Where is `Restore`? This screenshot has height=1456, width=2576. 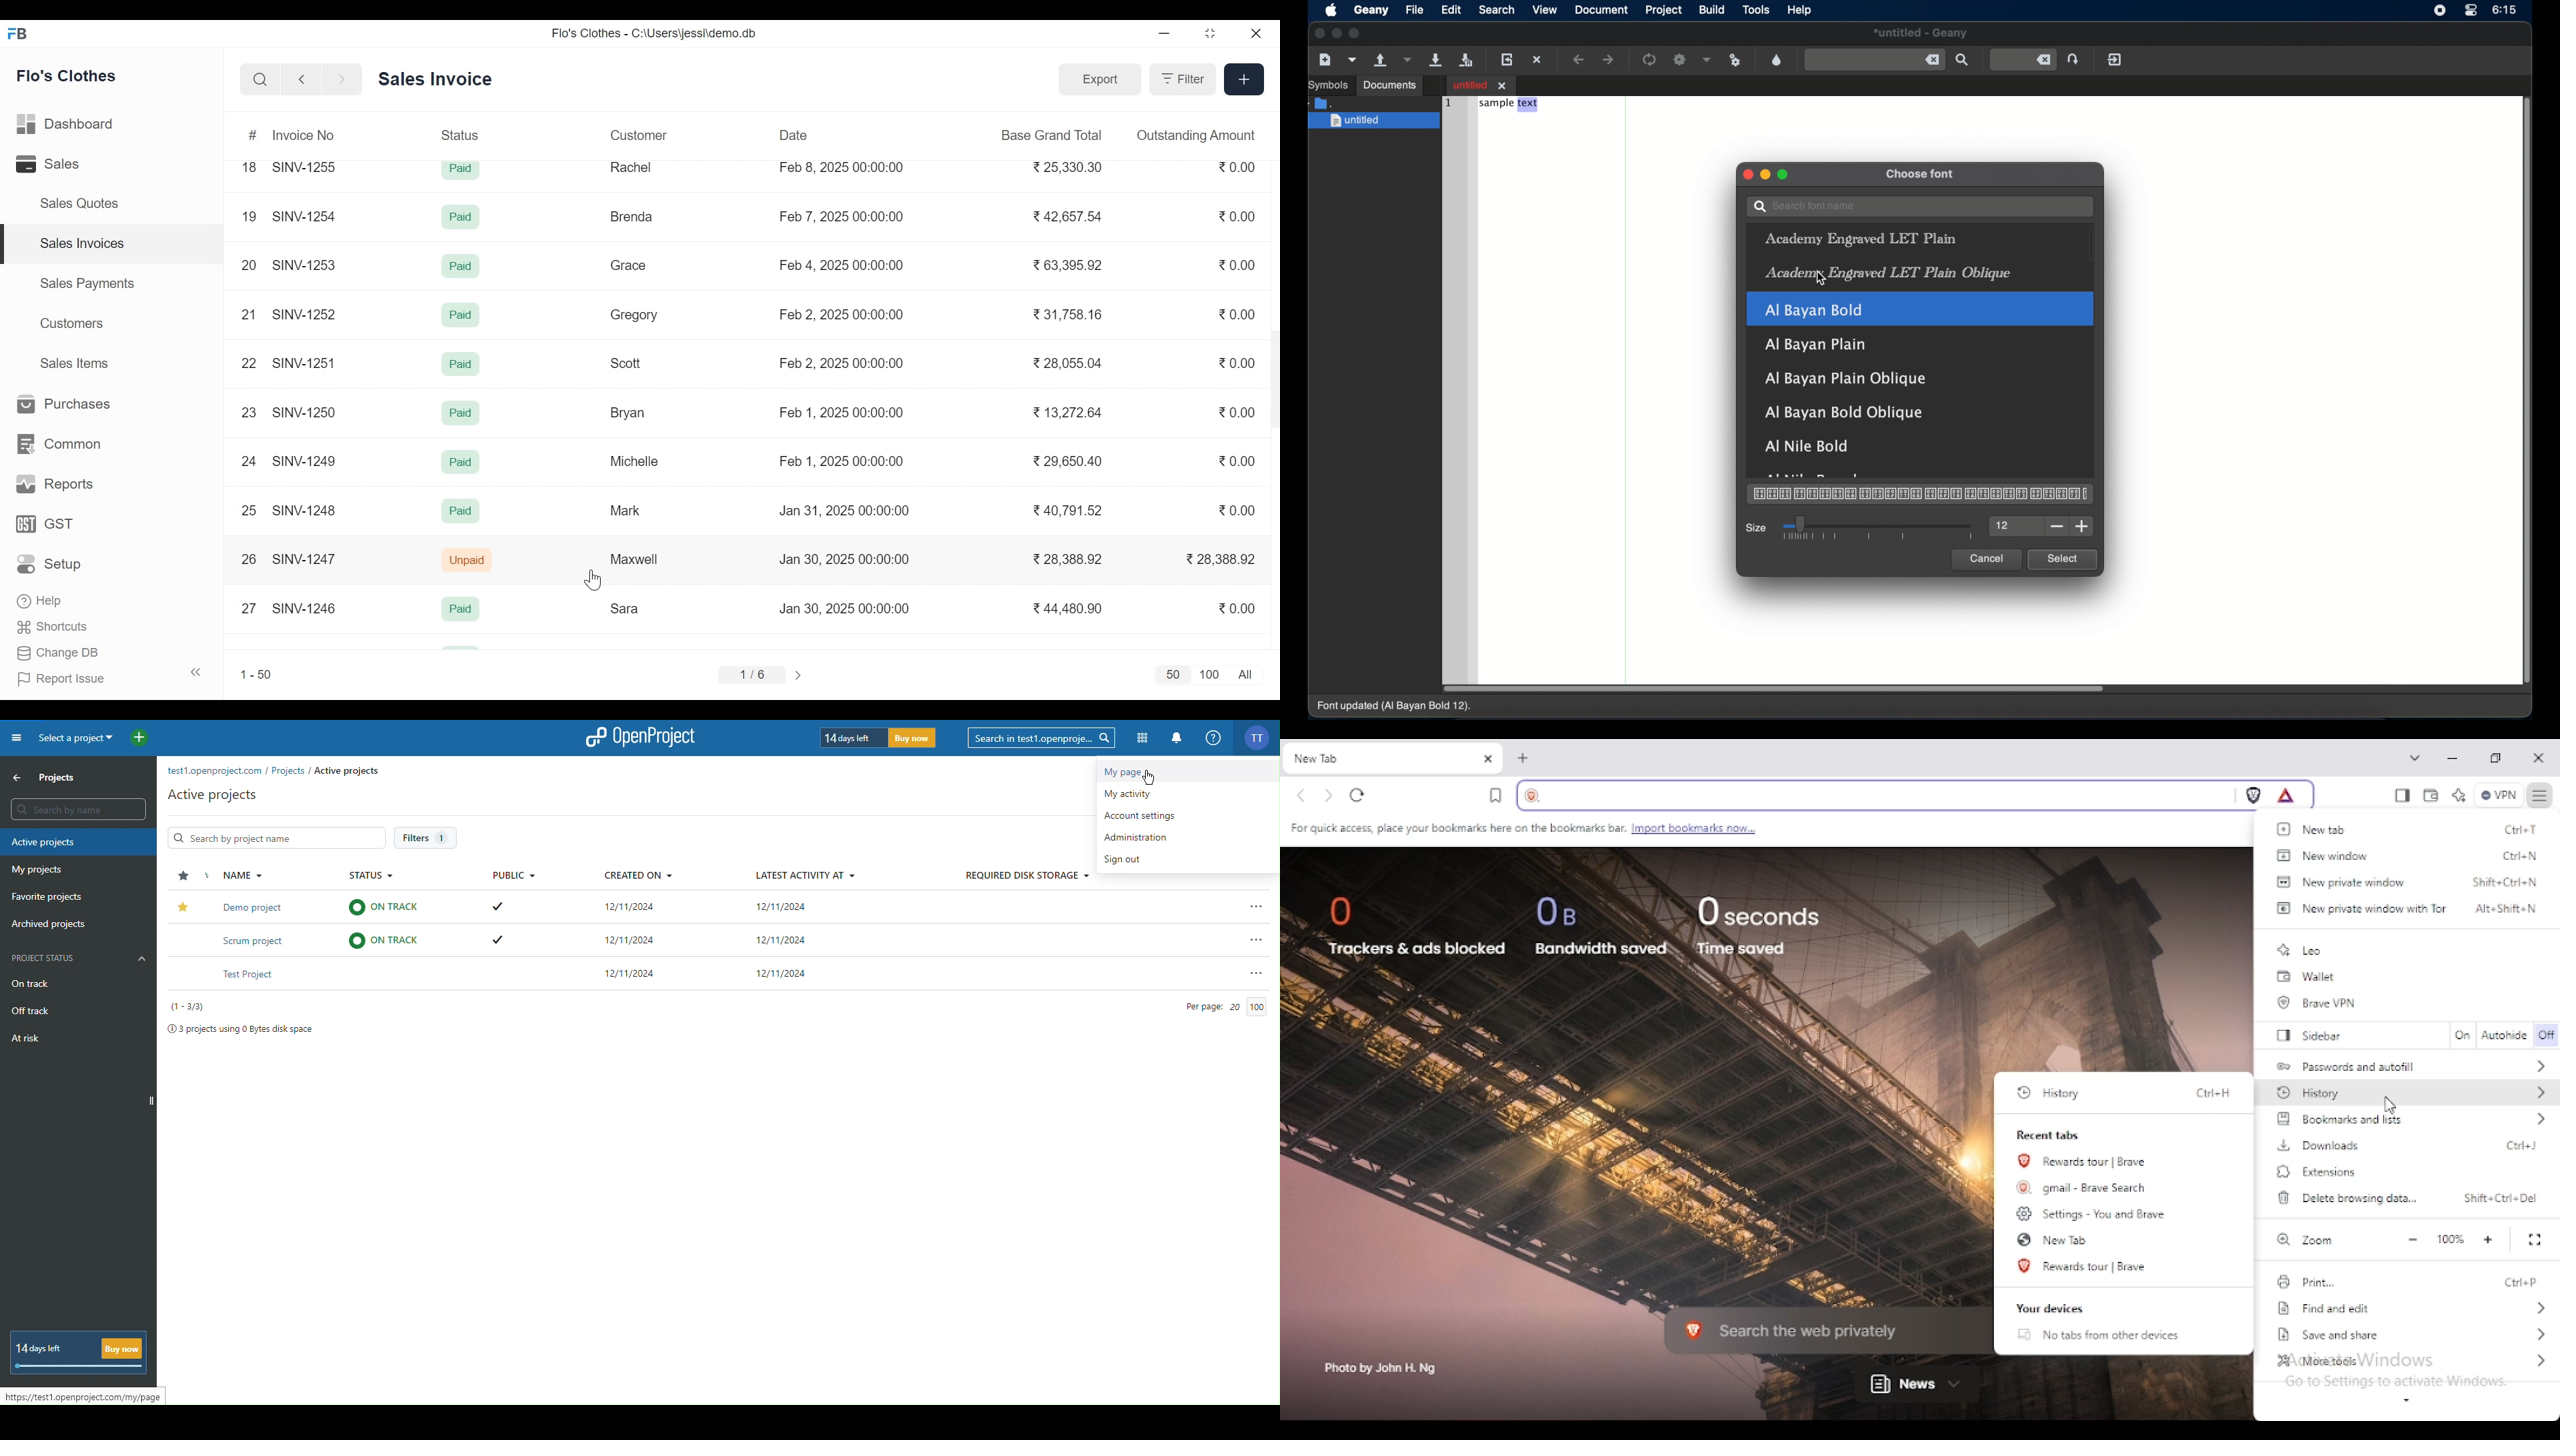 Restore is located at coordinates (1211, 35).